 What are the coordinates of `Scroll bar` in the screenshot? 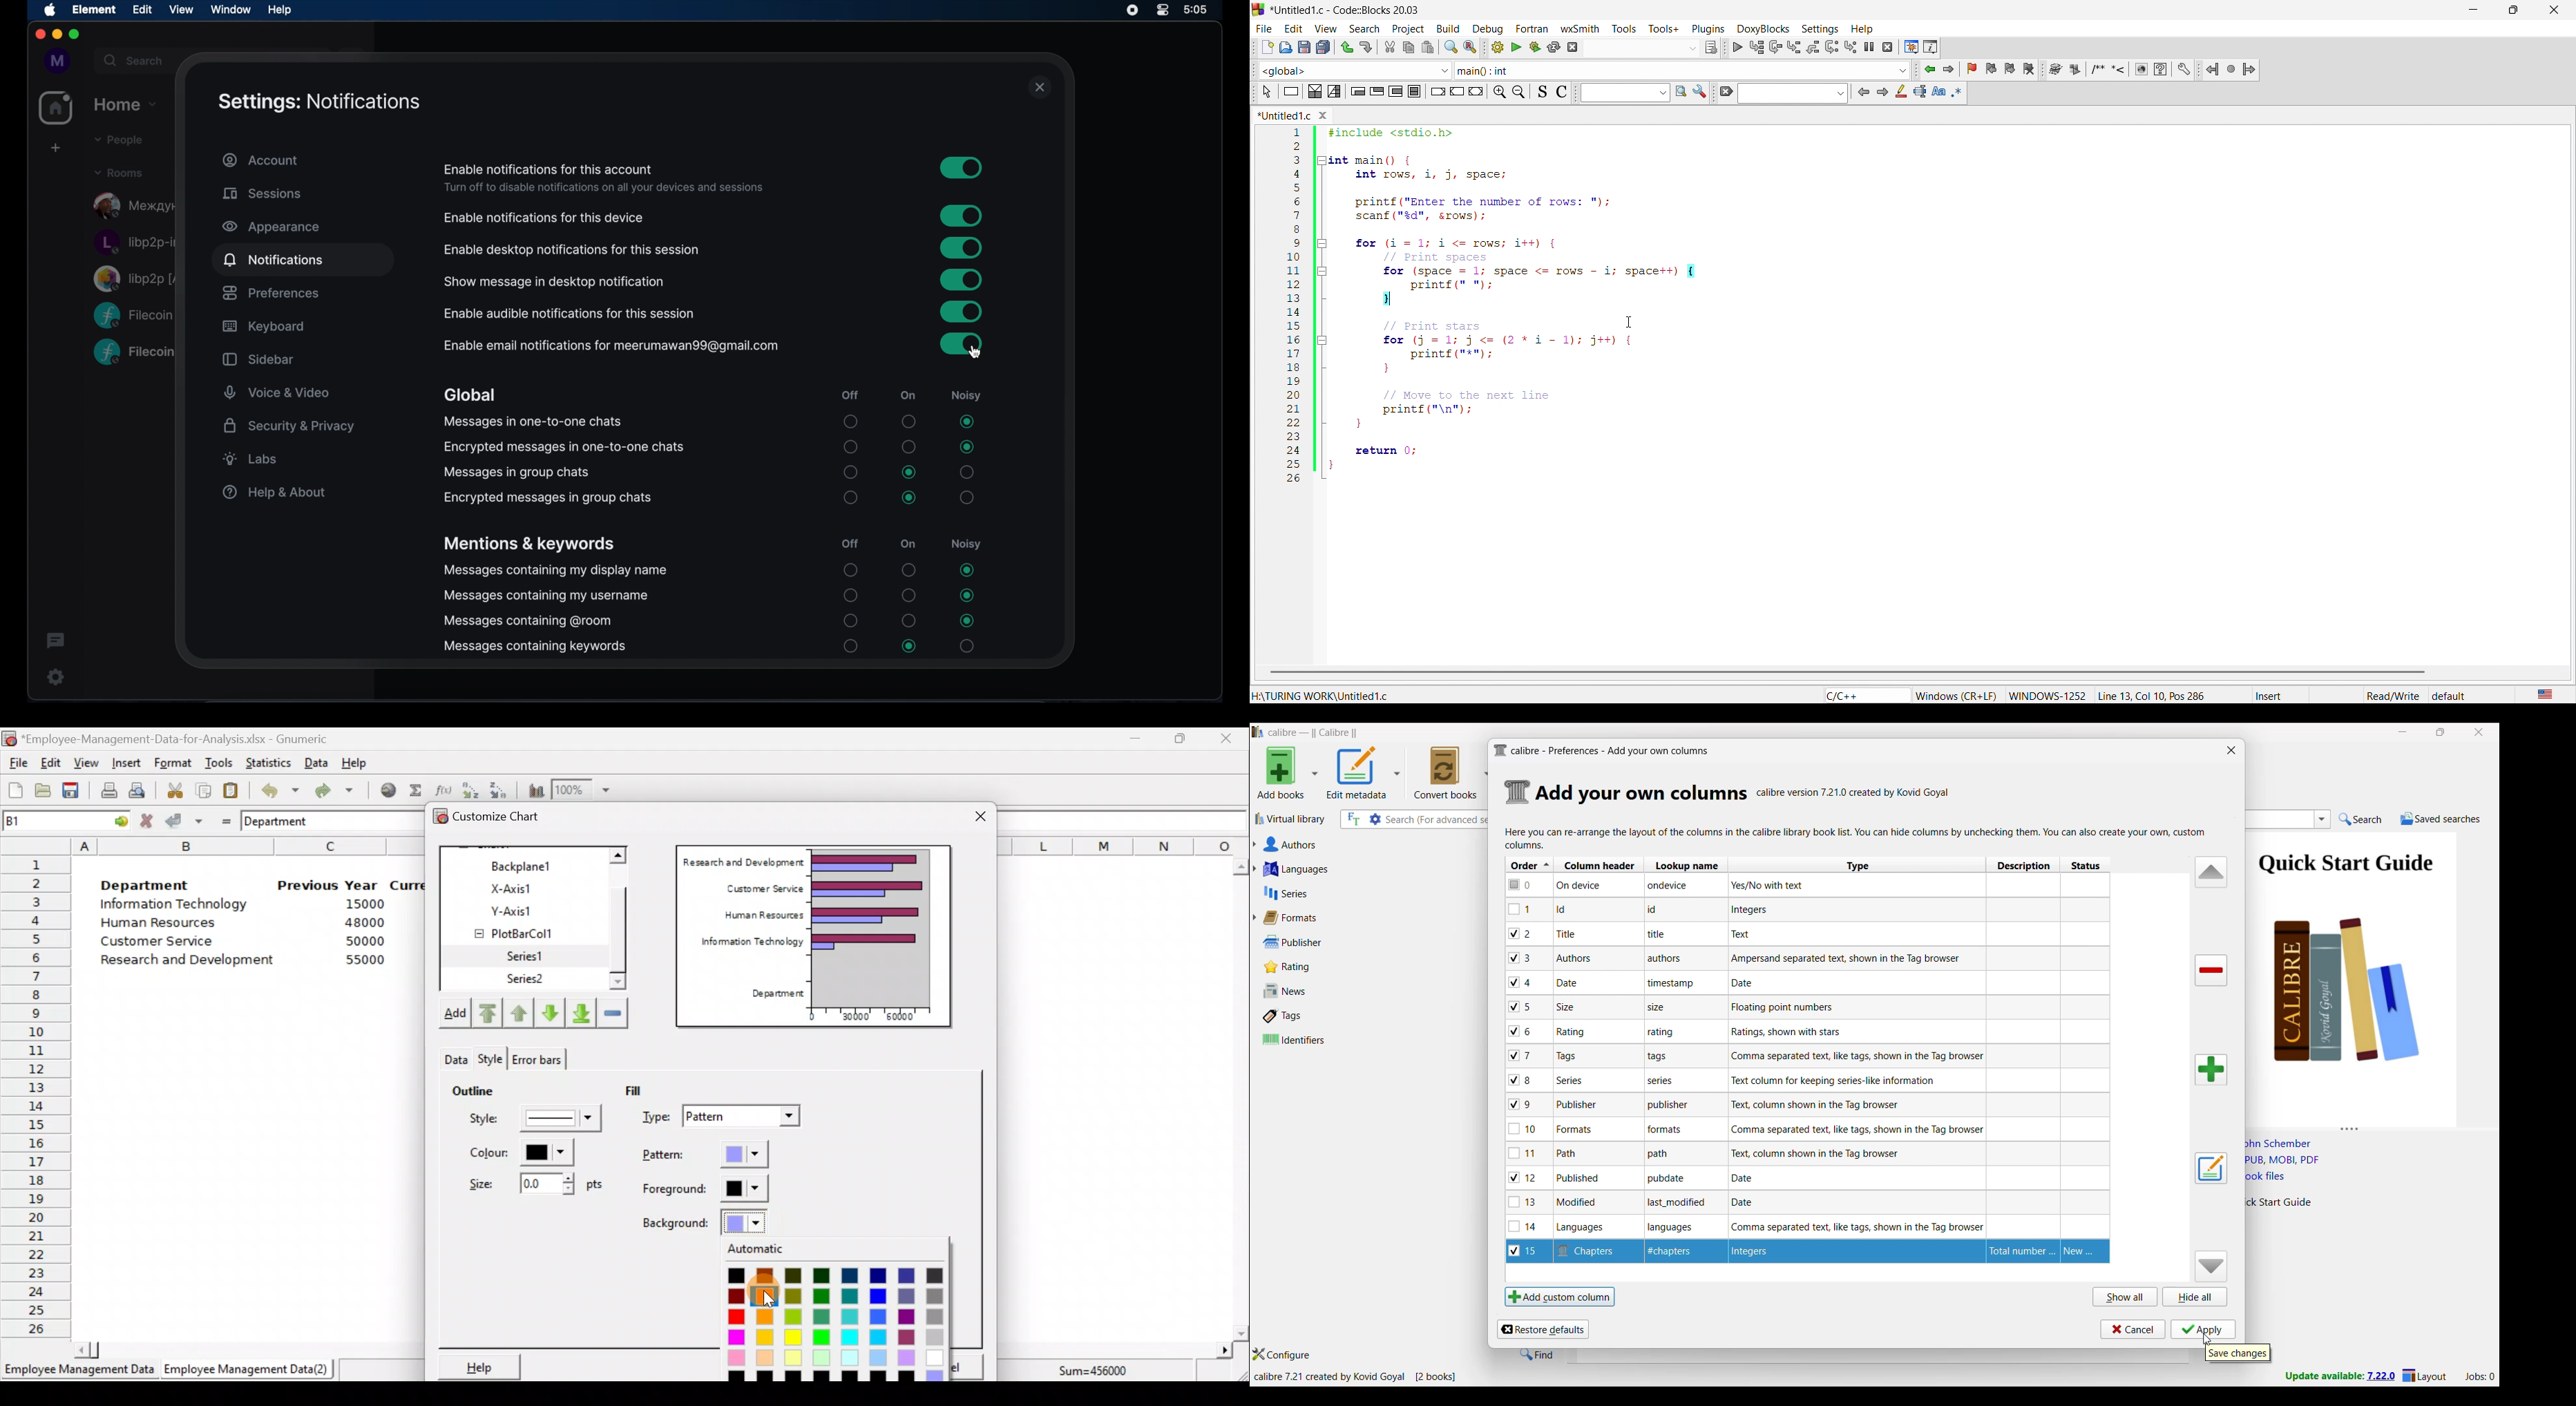 It's located at (625, 920).